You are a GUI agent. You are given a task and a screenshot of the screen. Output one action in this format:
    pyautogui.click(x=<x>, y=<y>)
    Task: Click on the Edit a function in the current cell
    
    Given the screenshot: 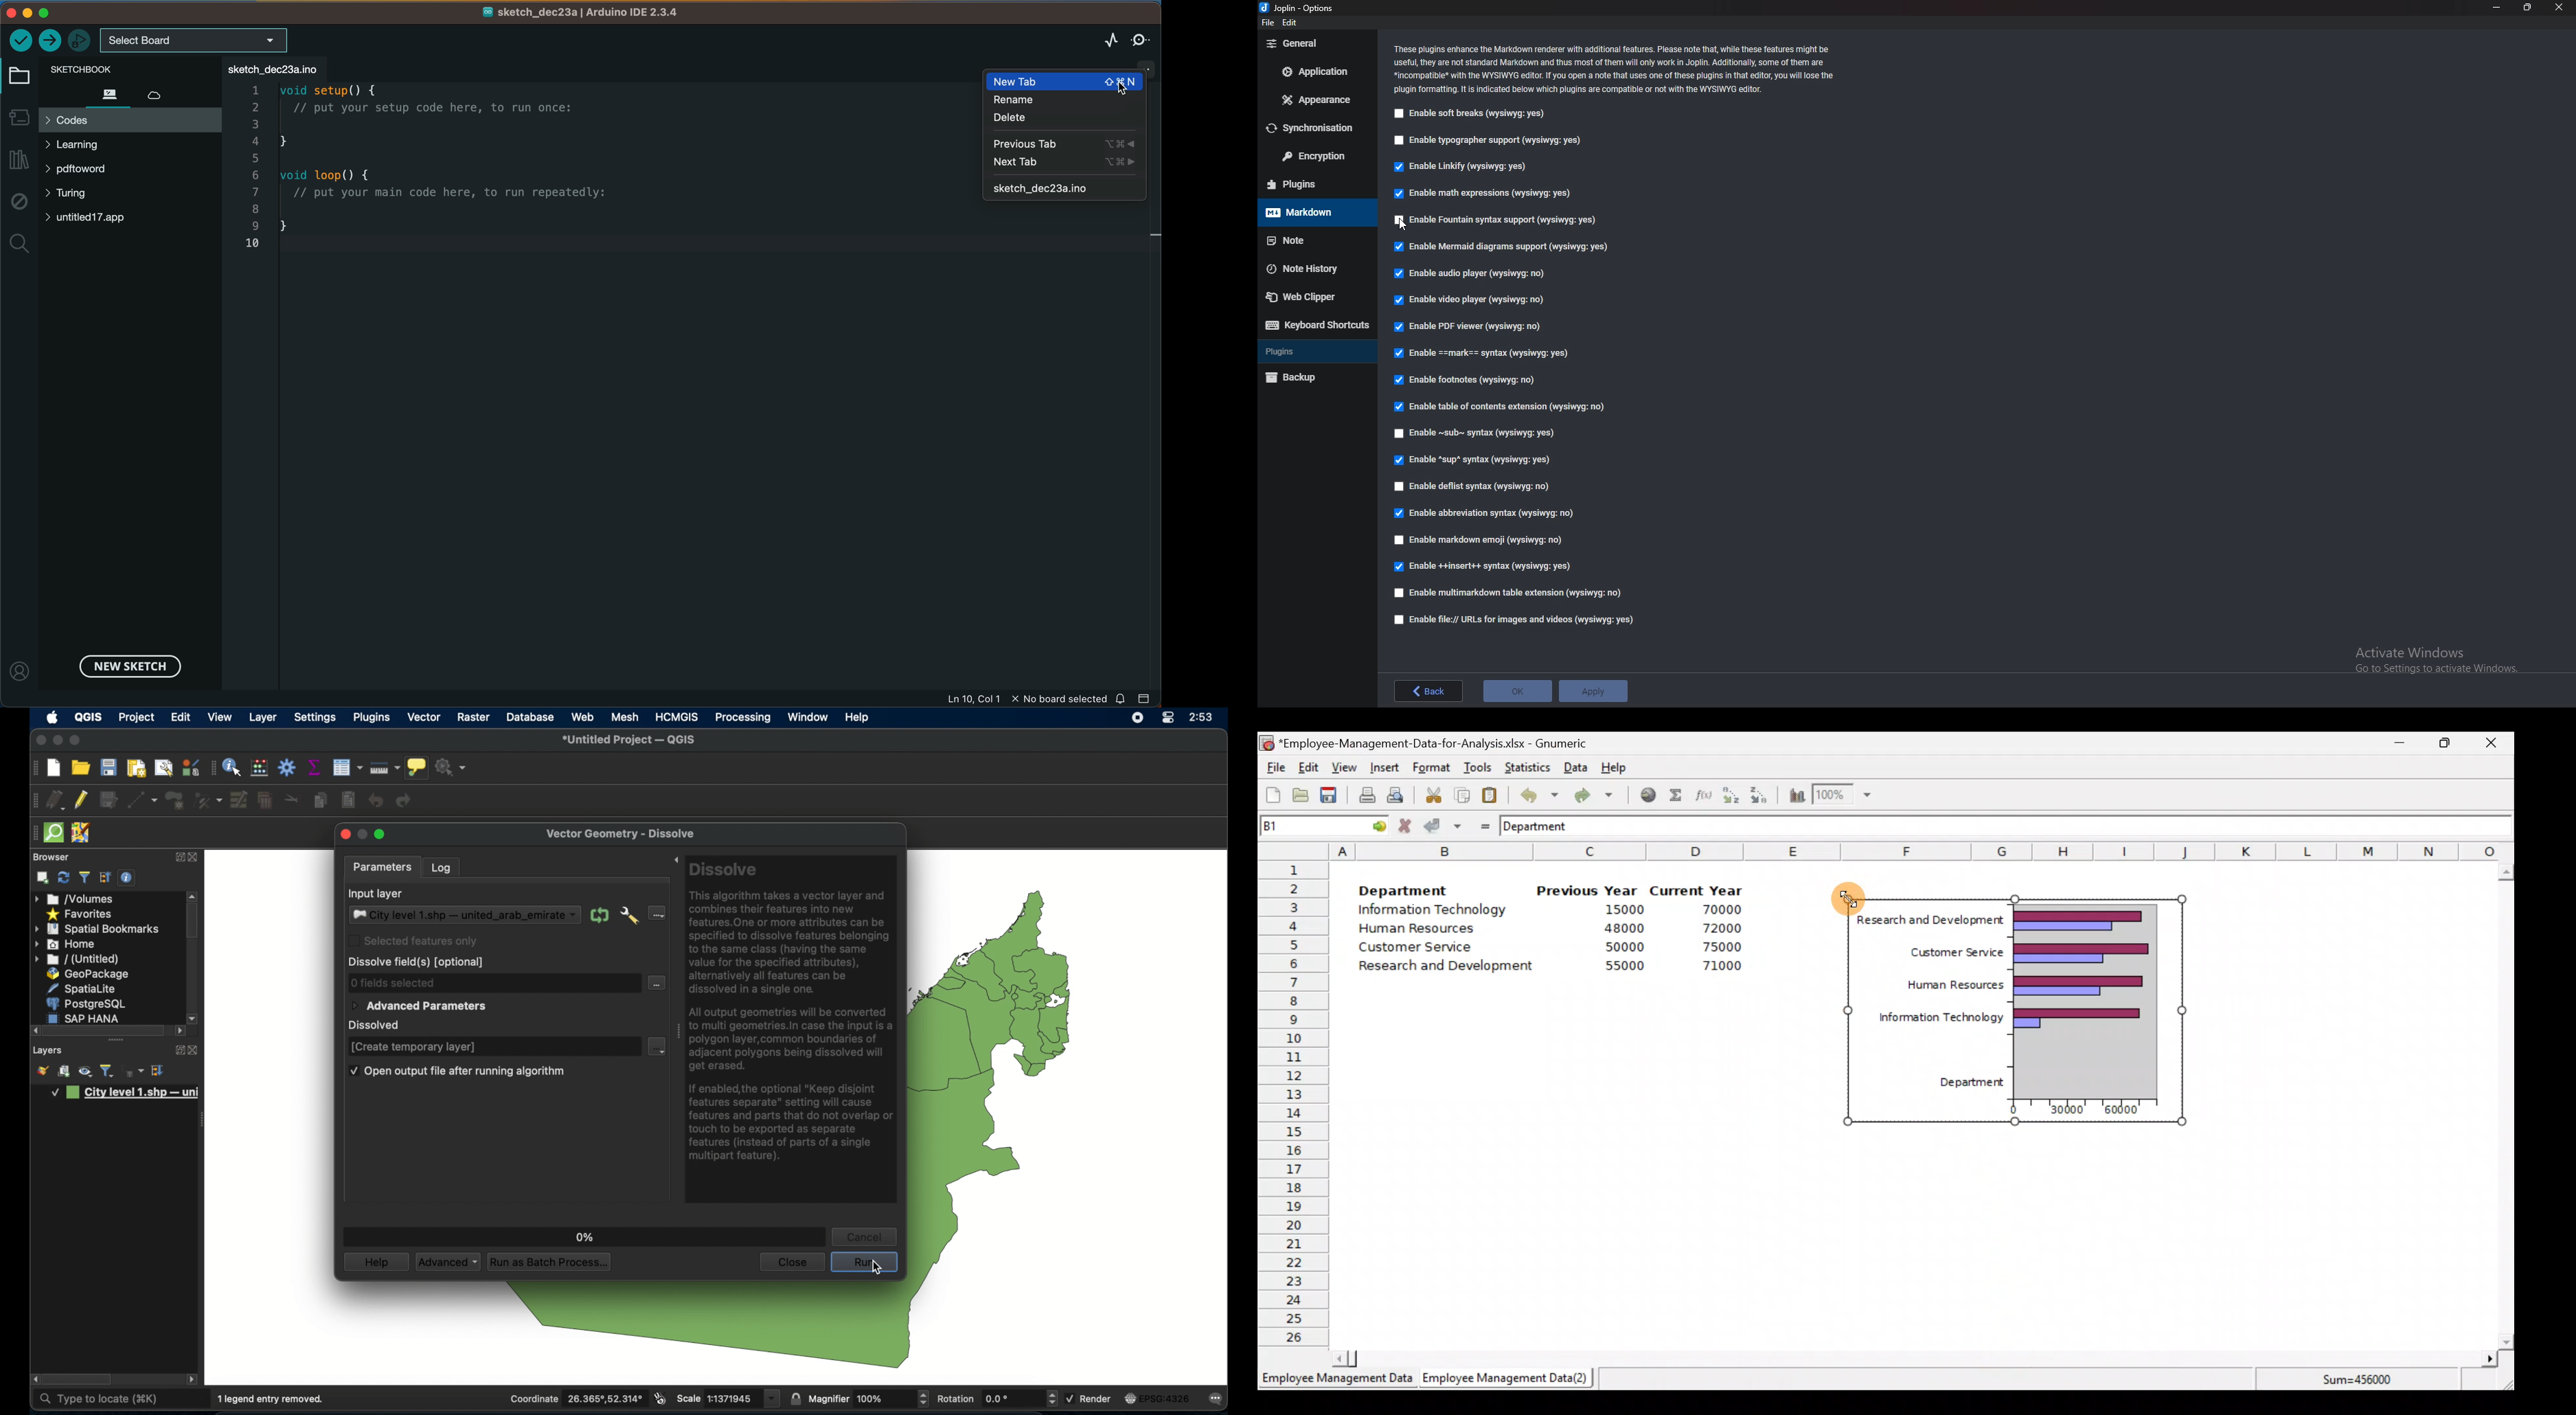 What is the action you would take?
    pyautogui.click(x=1703, y=794)
    